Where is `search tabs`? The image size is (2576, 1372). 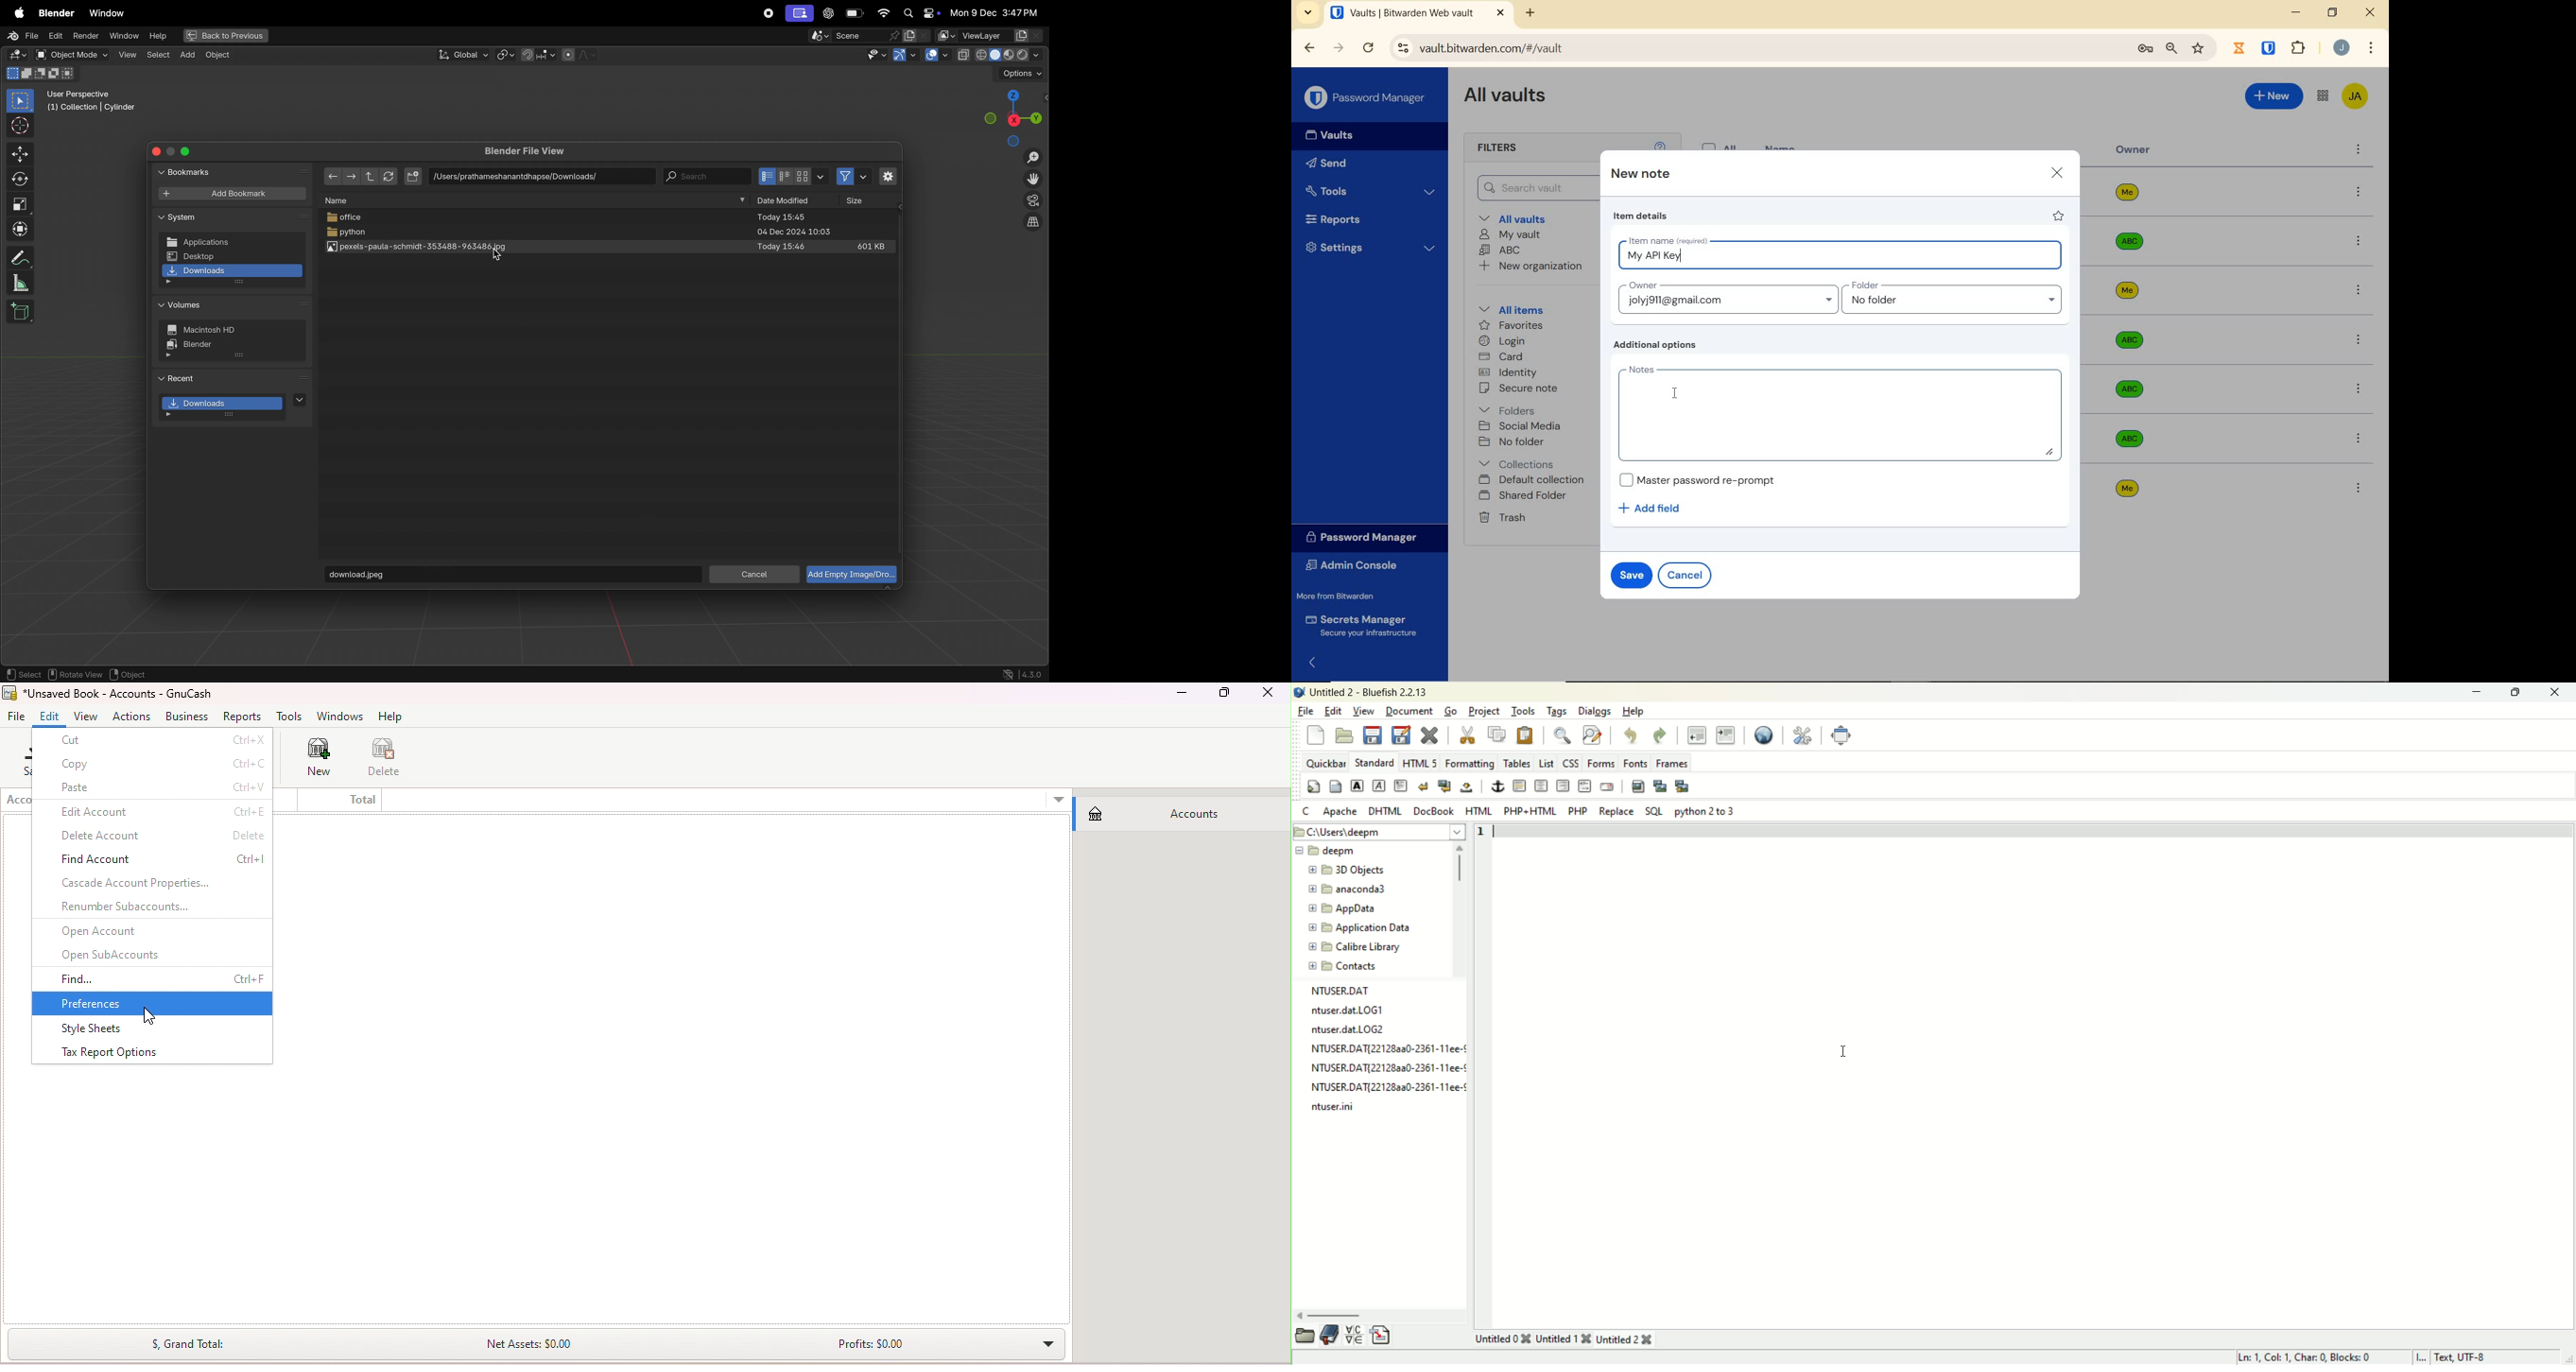 search tabs is located at coordinates (1308, 12).